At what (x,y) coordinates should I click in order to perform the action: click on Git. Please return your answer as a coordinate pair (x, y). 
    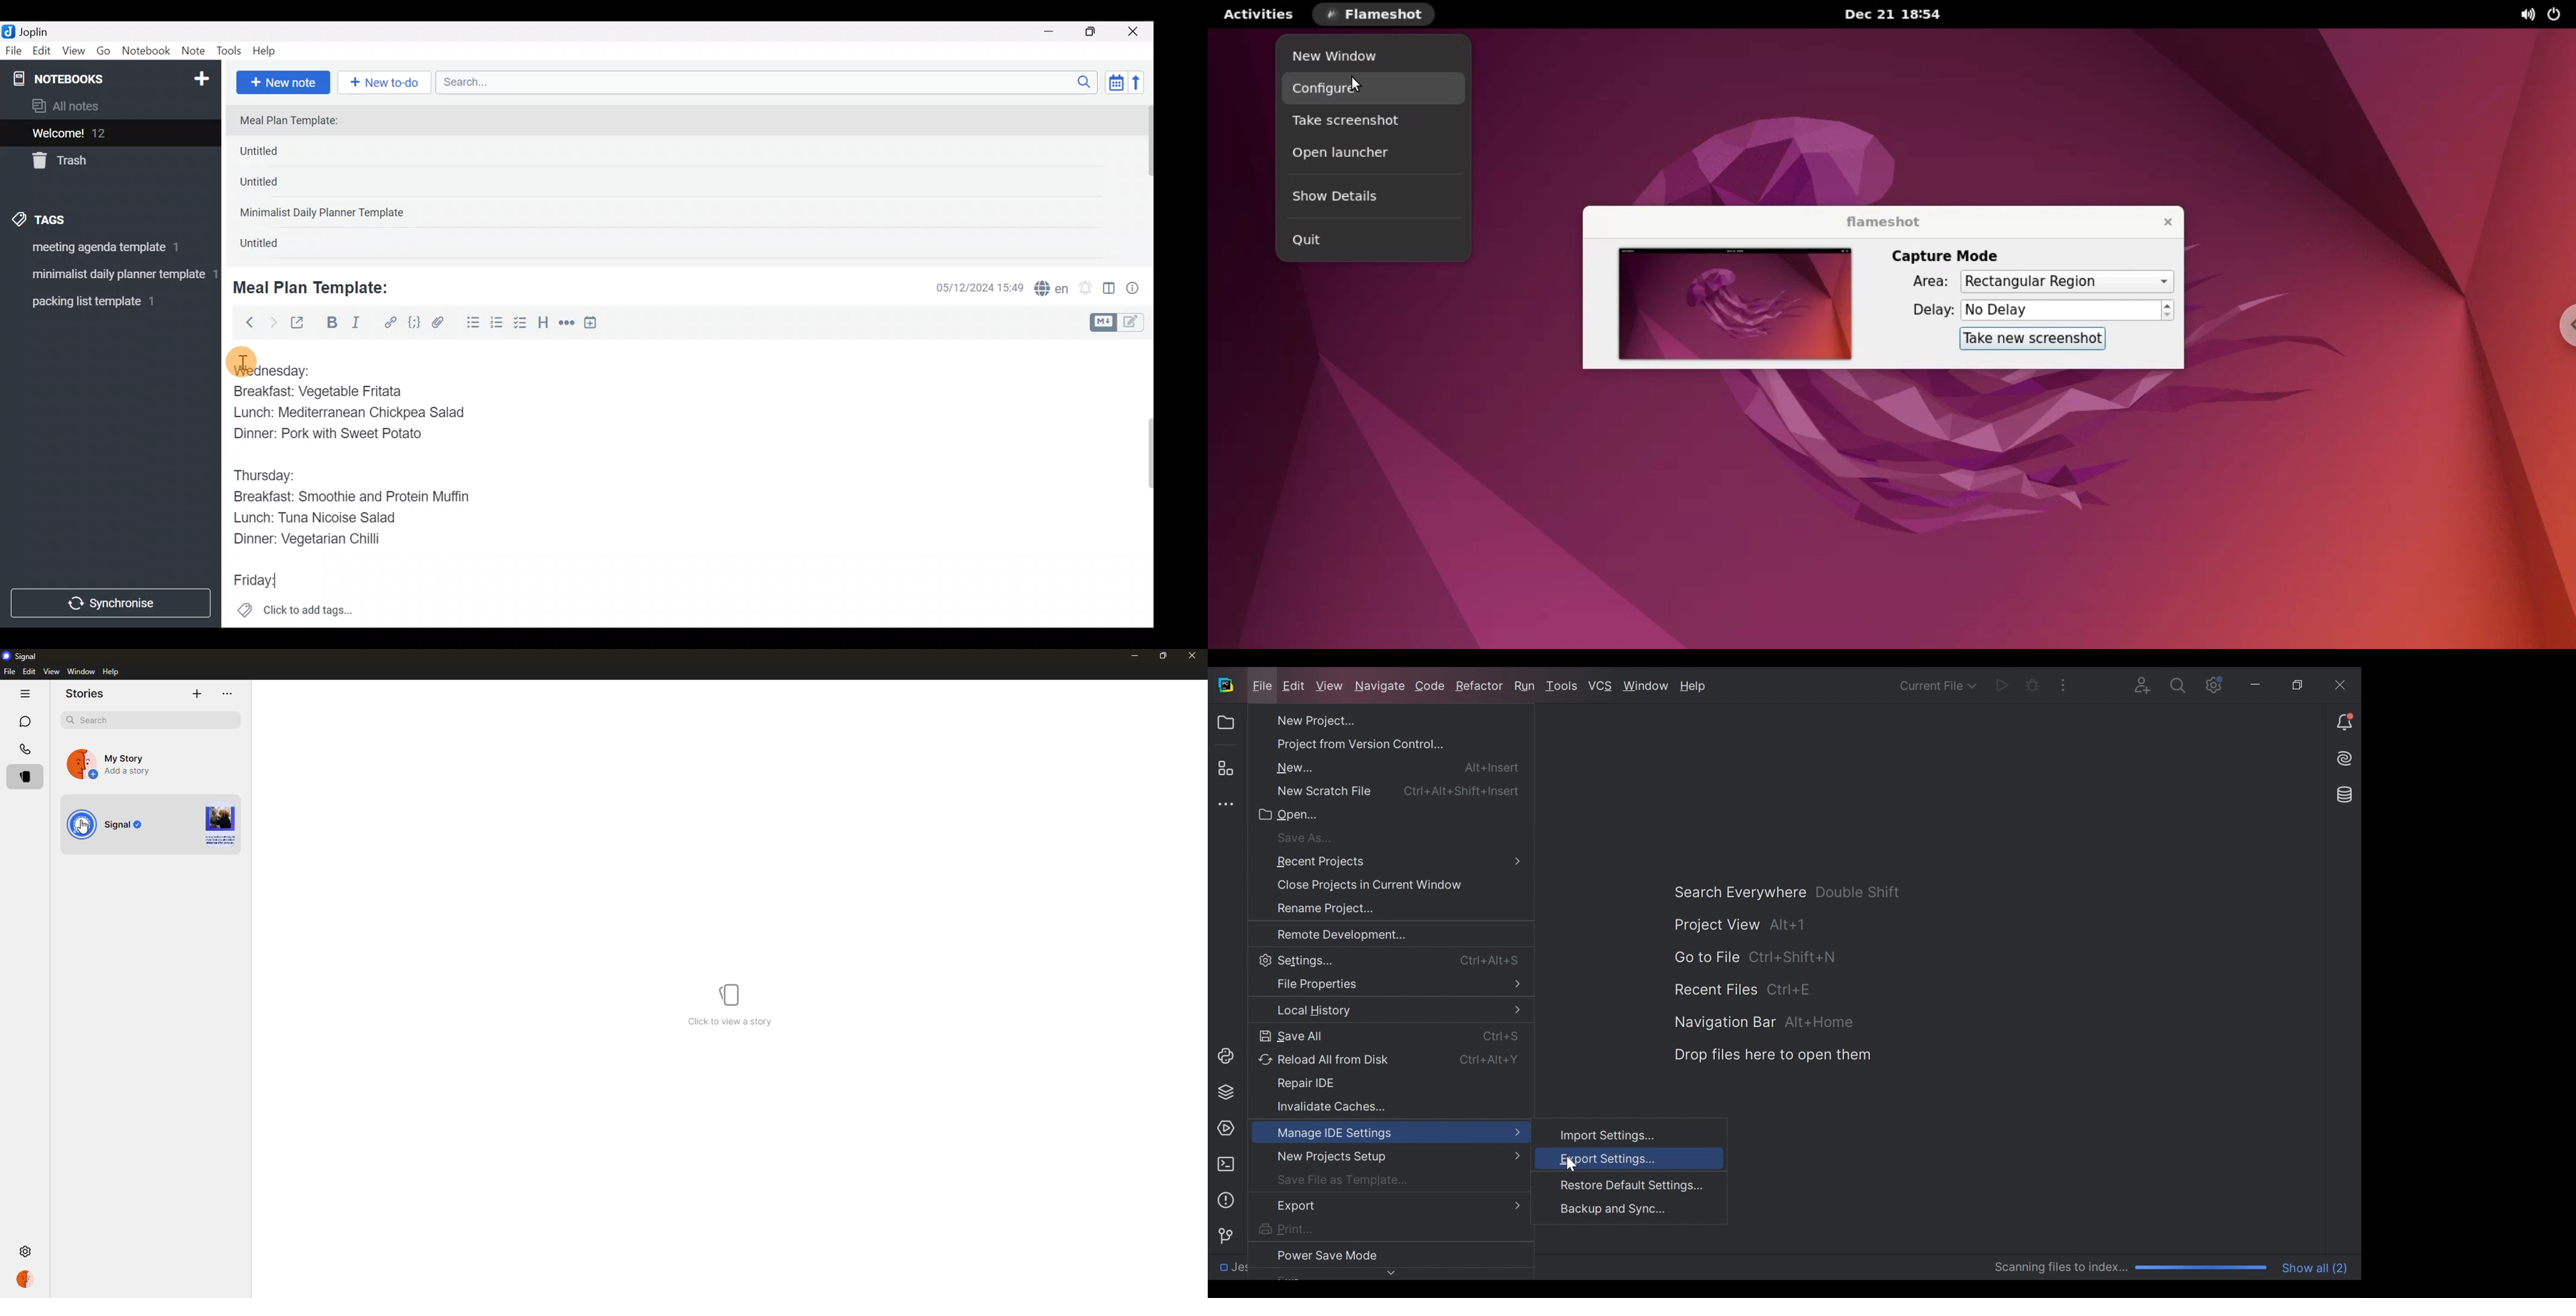
    Looking at the image, I should click on (1222, 1234).